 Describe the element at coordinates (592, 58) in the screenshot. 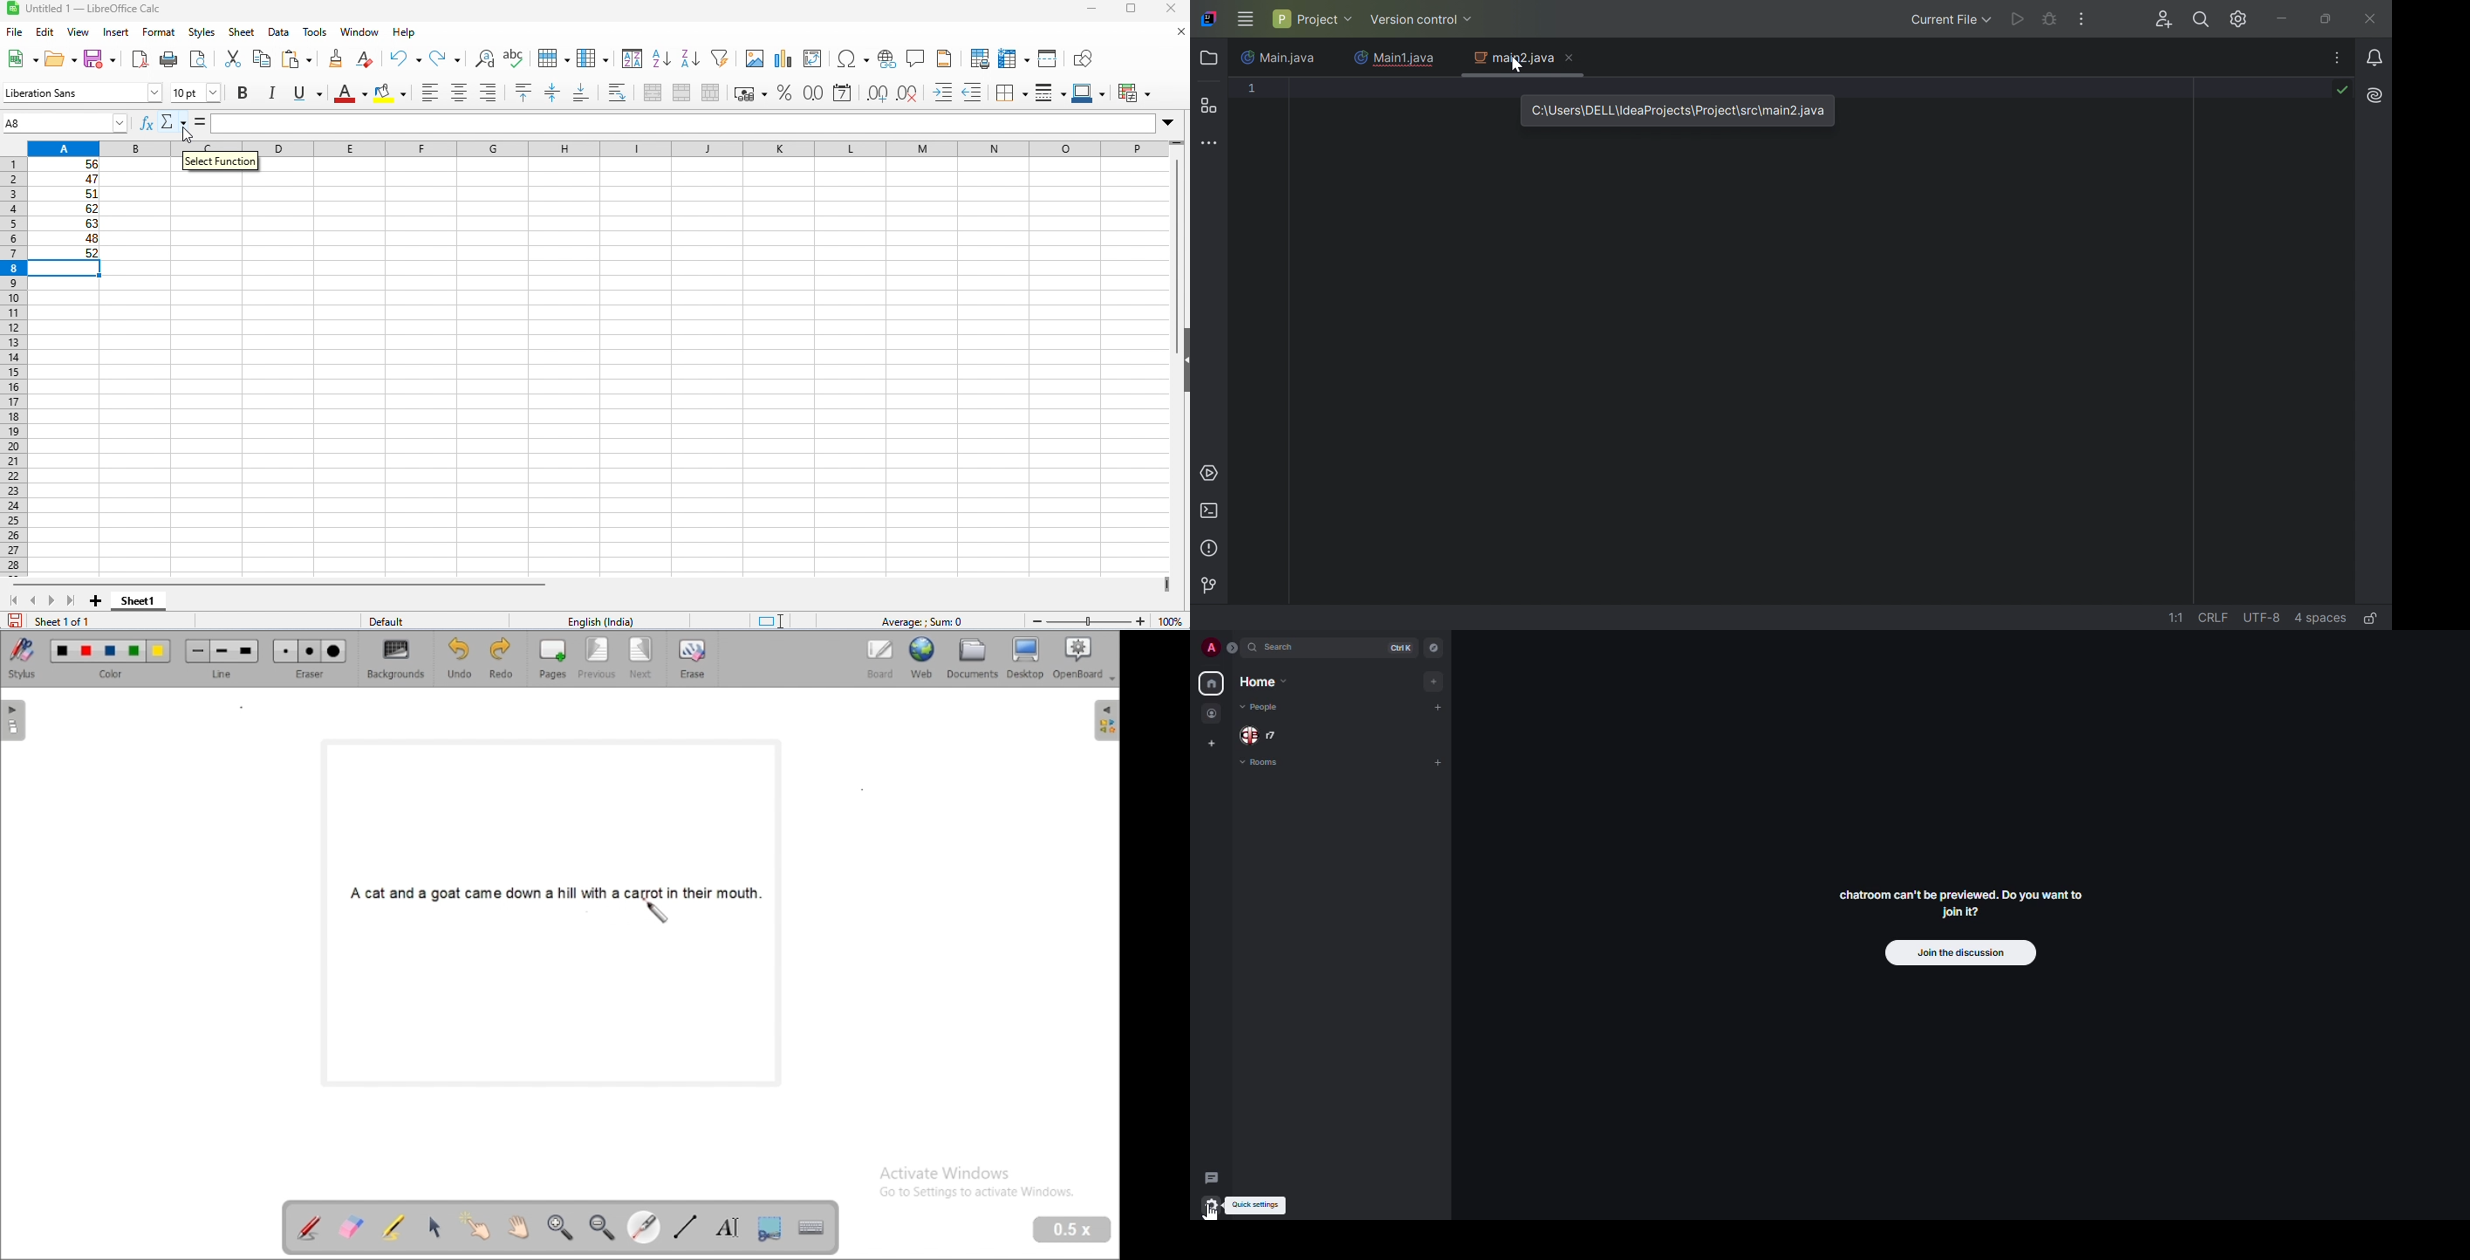

I see `column` at that location.